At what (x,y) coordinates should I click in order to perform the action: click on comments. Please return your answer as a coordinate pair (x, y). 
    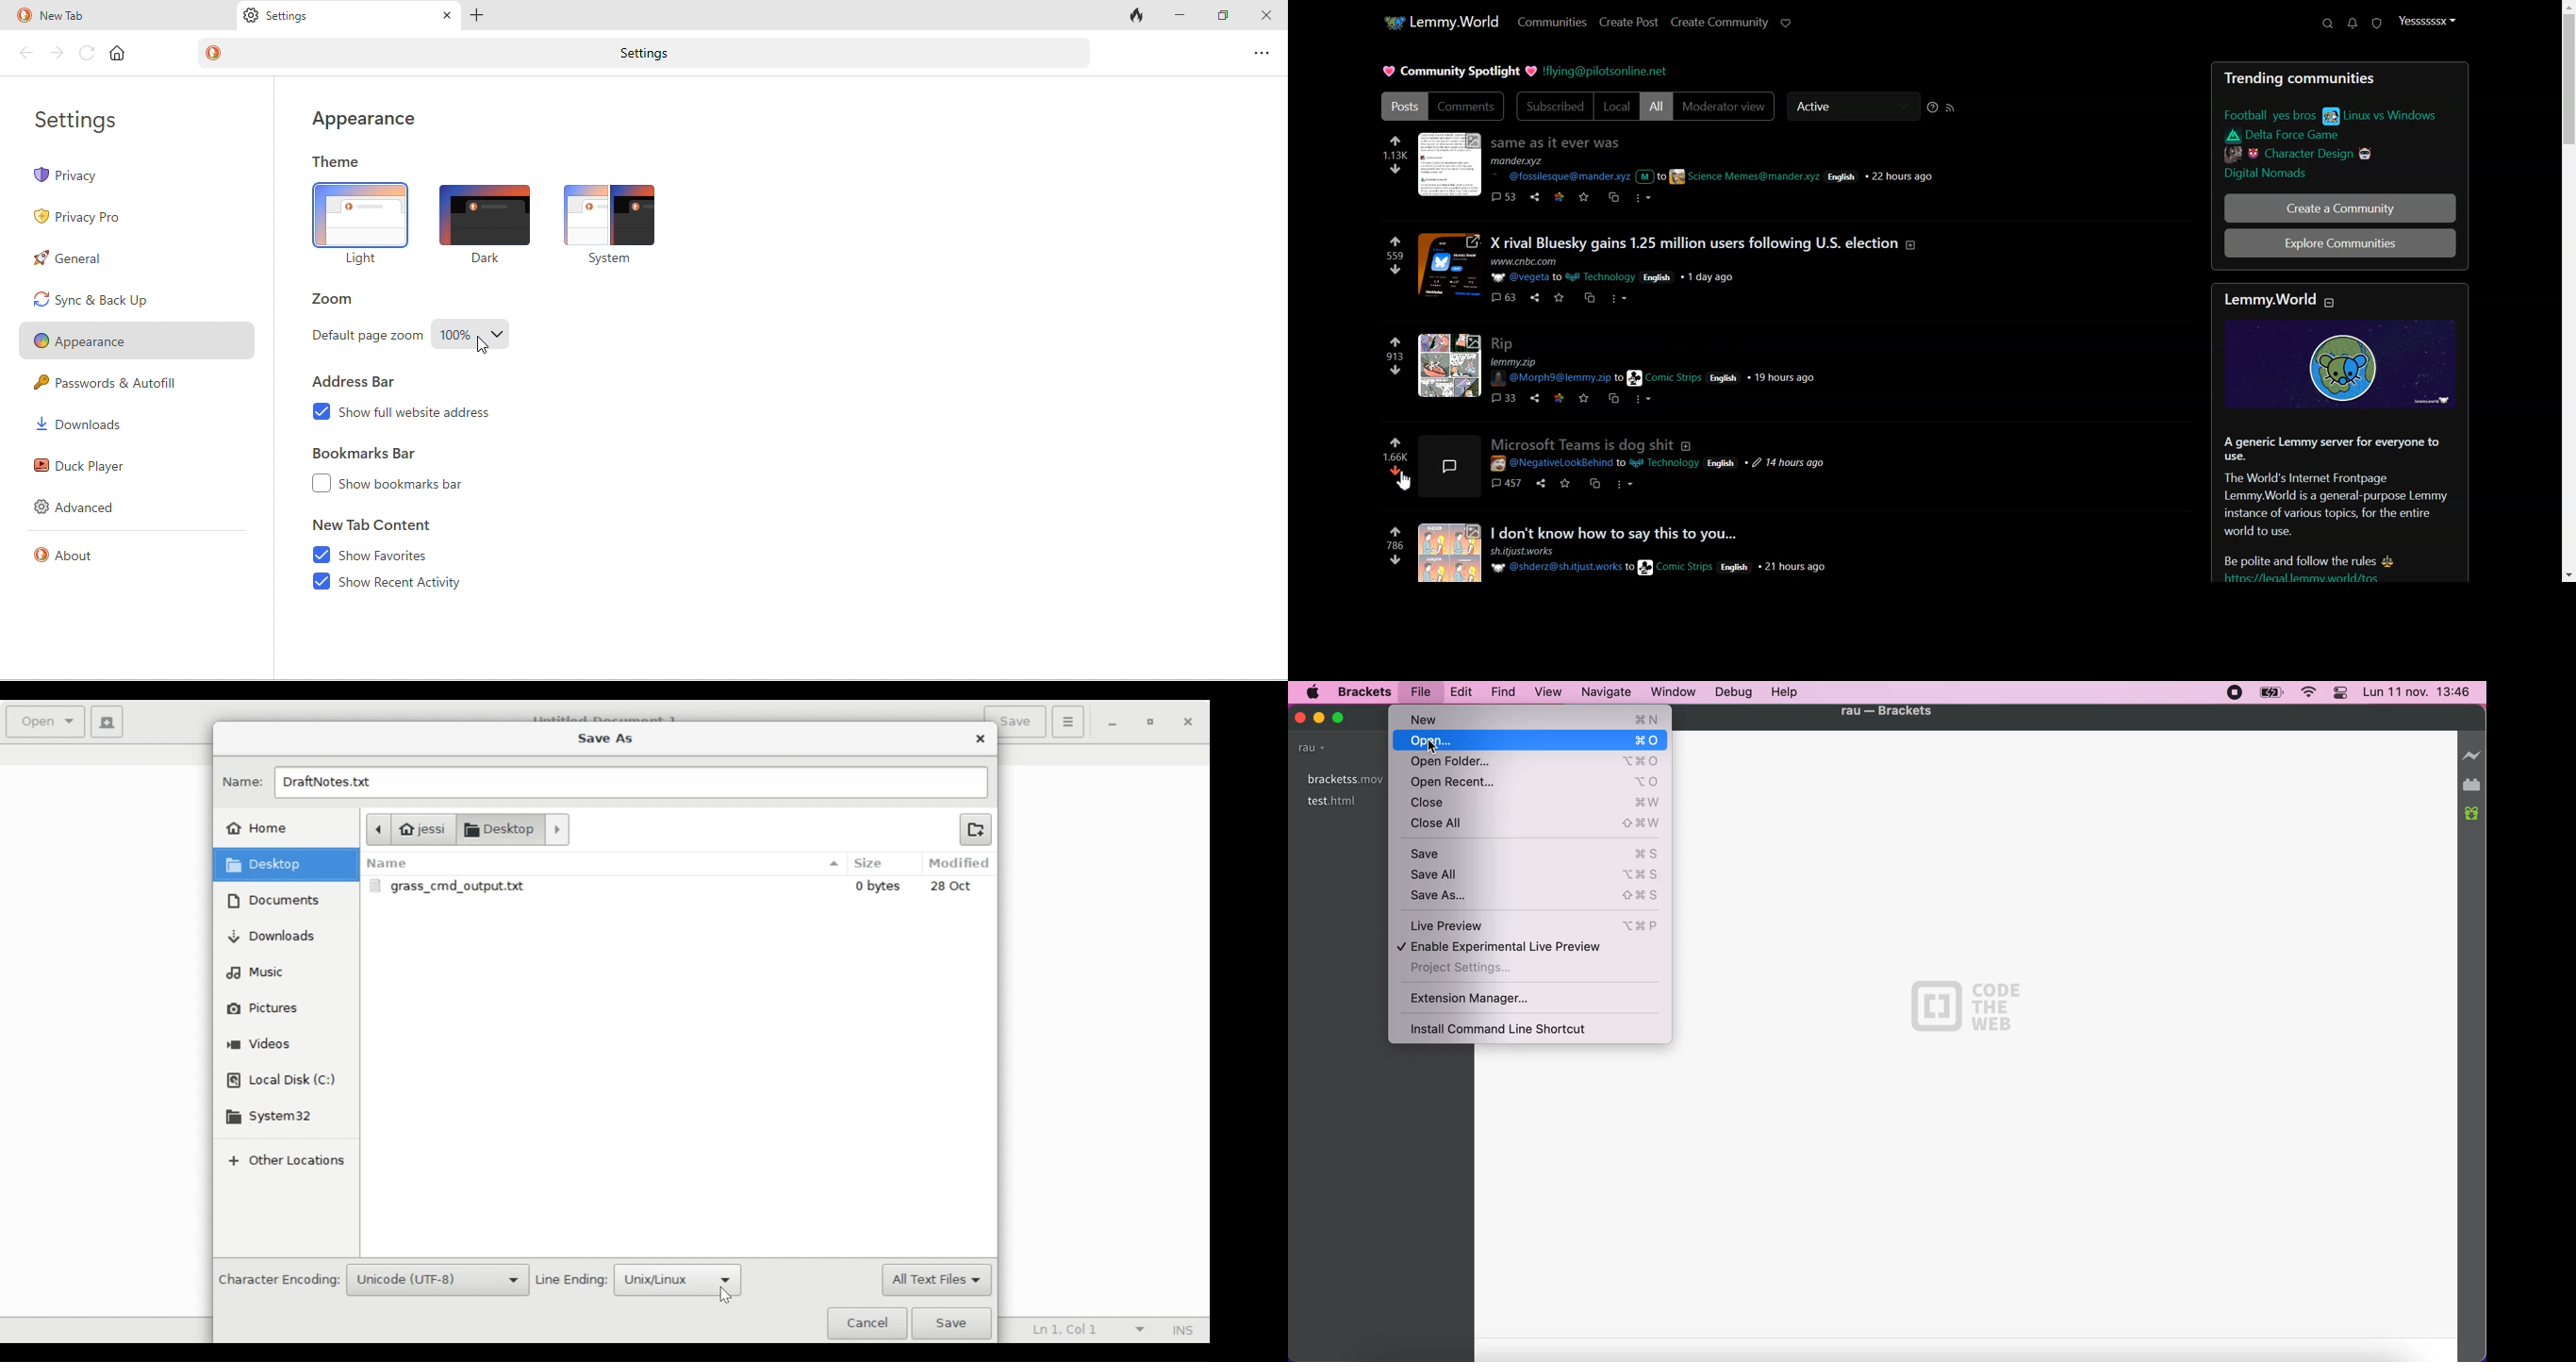
    Looking at the image, I should click on (1503, 198).